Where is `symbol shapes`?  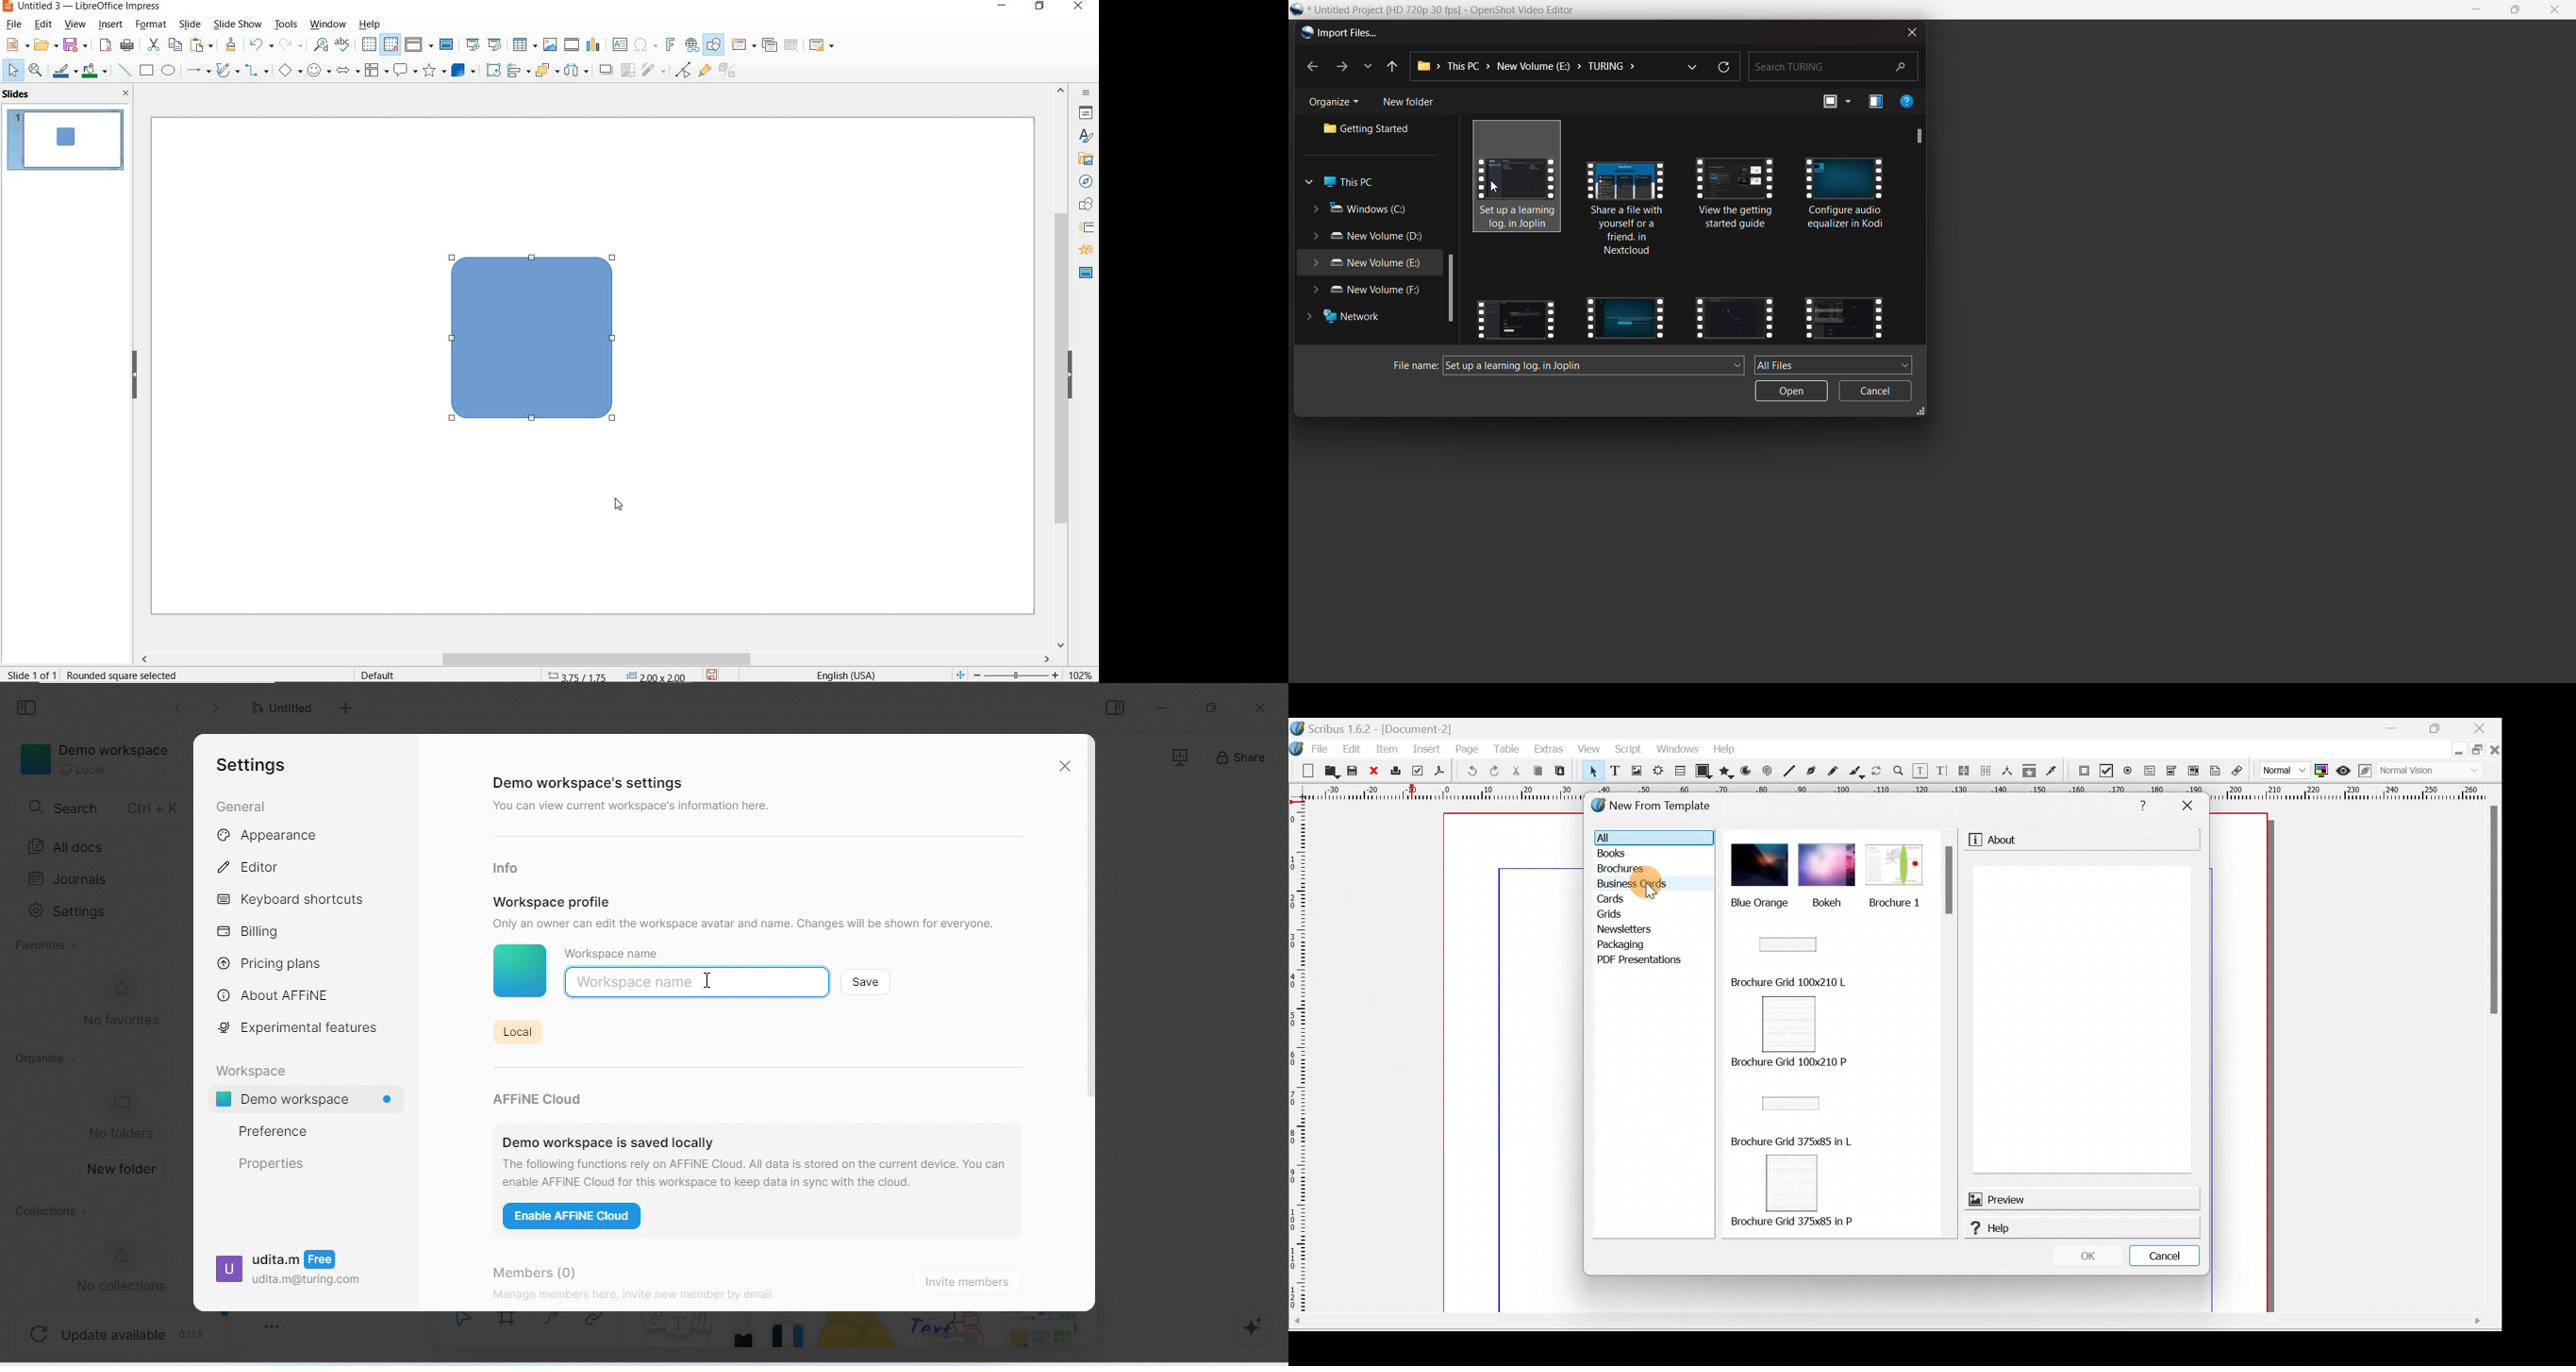 symbol shapes is located at coordinates (319, 71).